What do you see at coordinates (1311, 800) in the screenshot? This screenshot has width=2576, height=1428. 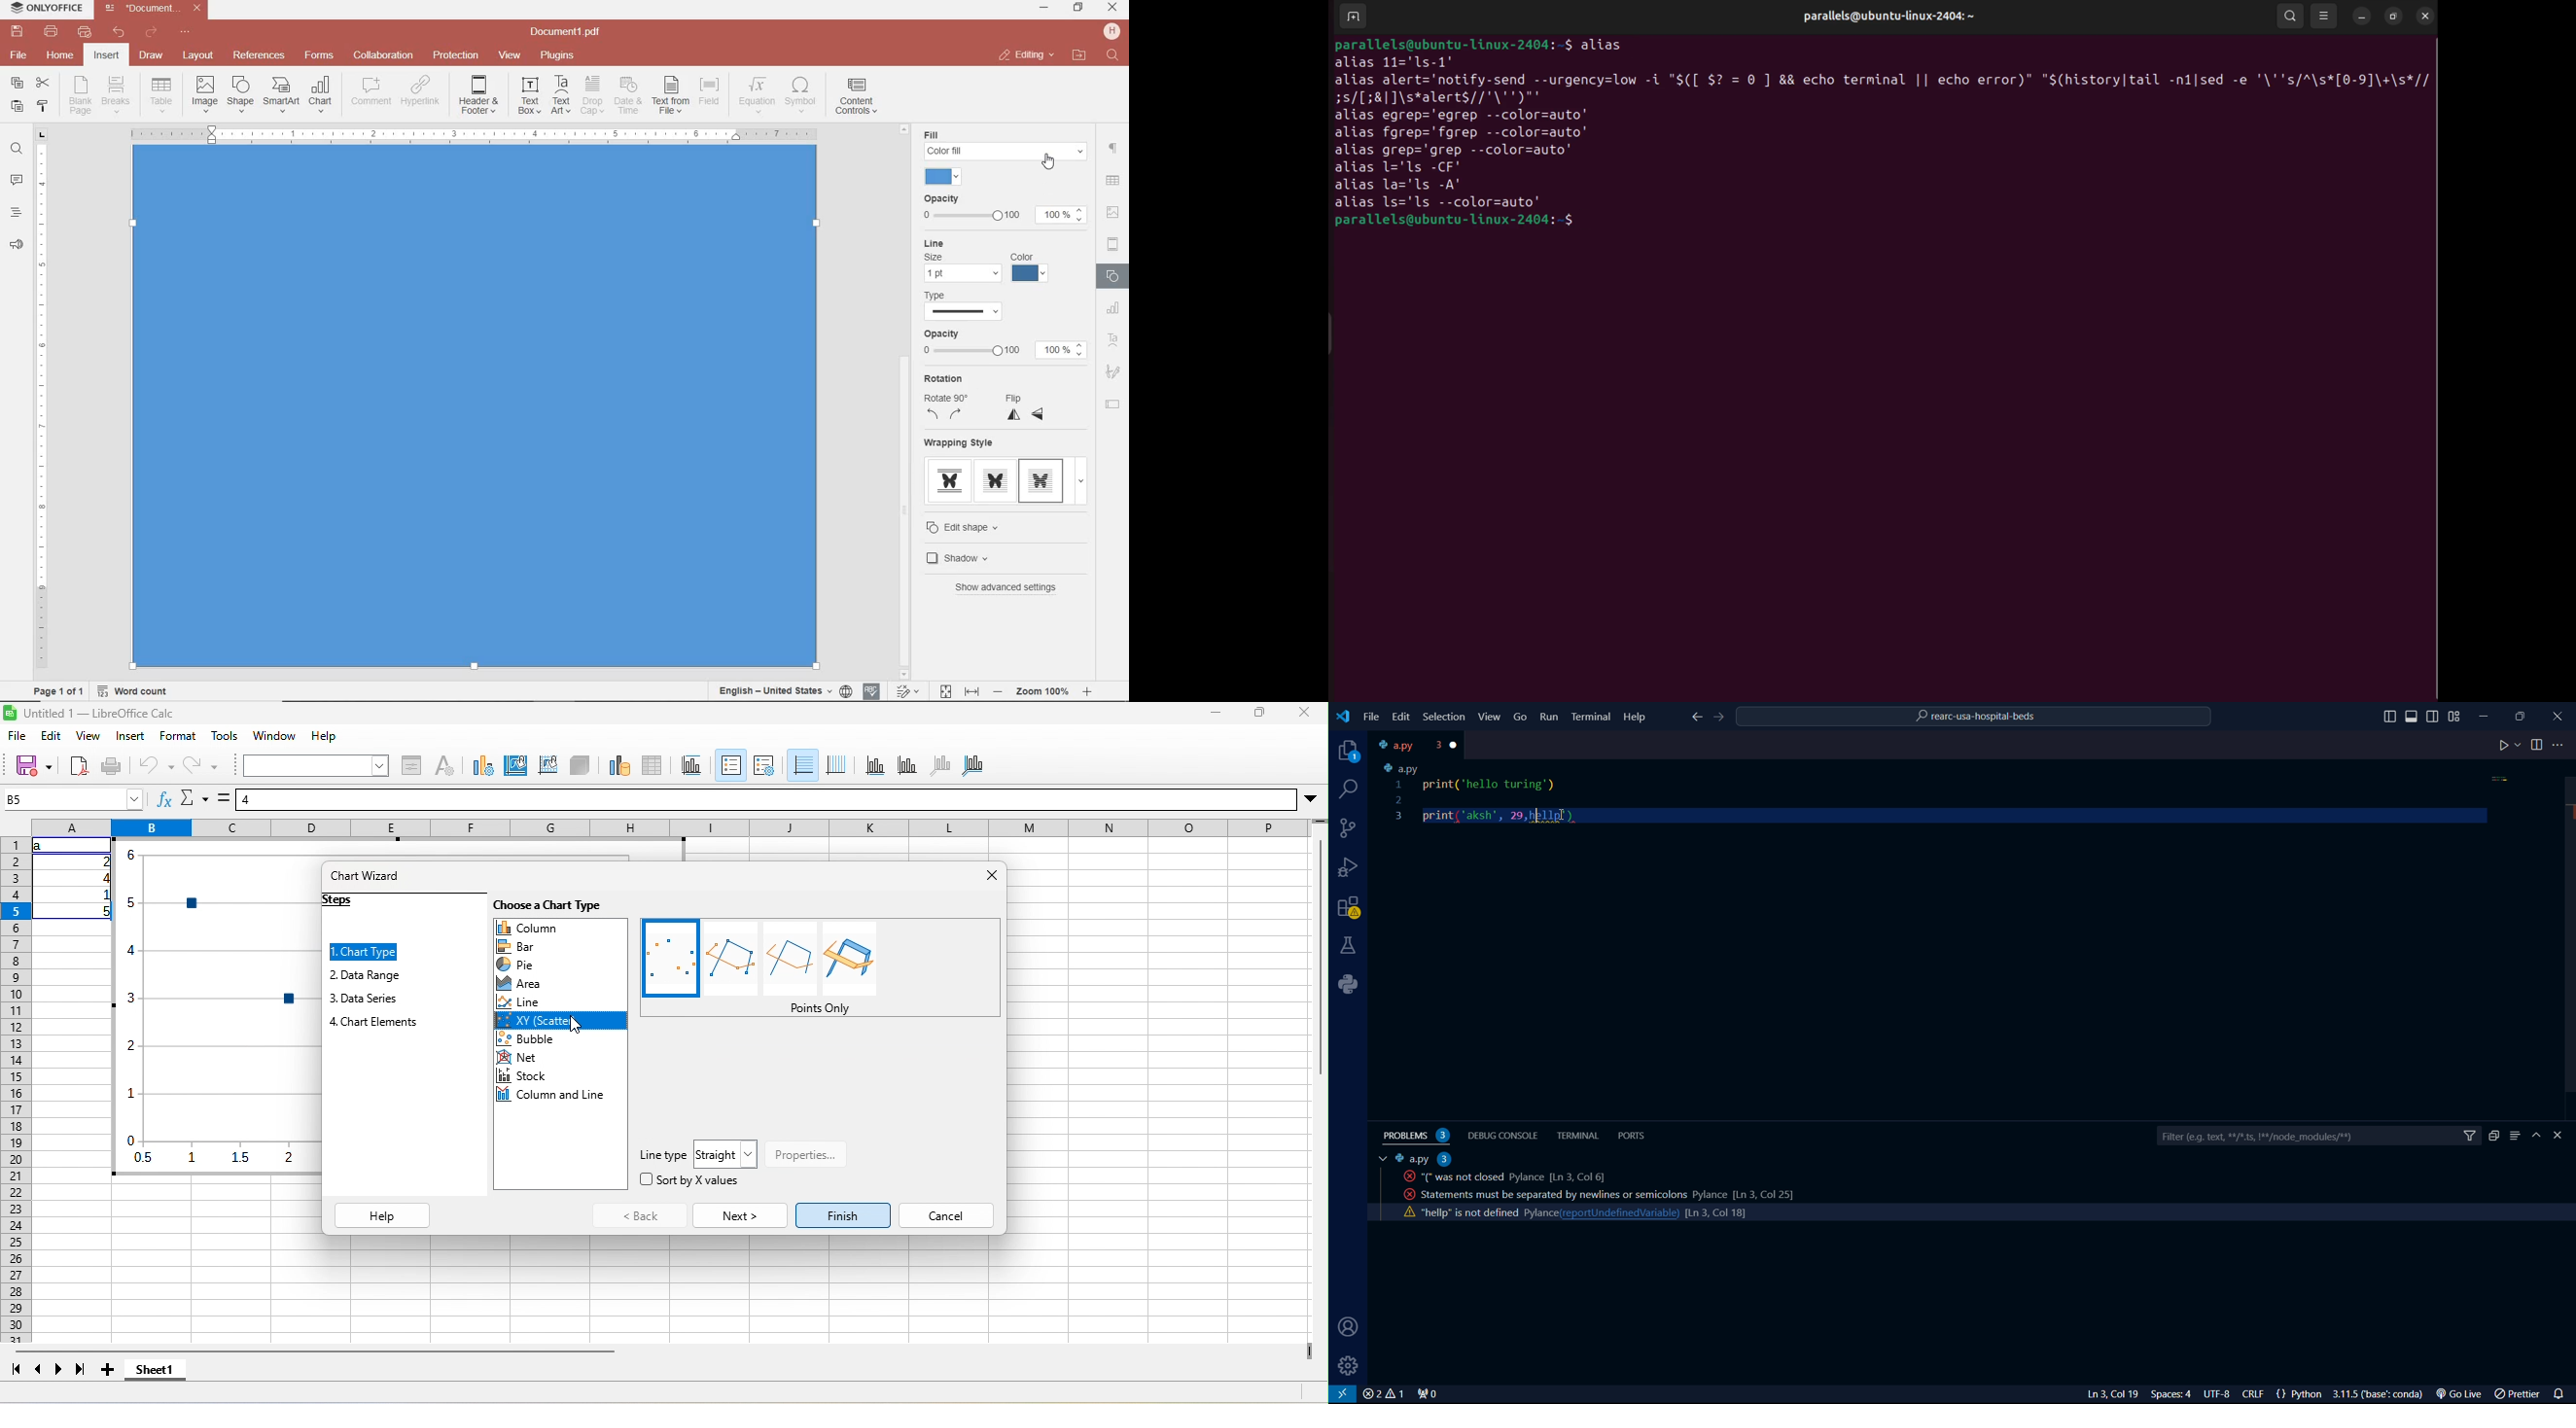 I see `More options` at bounding box center [1311, 800].